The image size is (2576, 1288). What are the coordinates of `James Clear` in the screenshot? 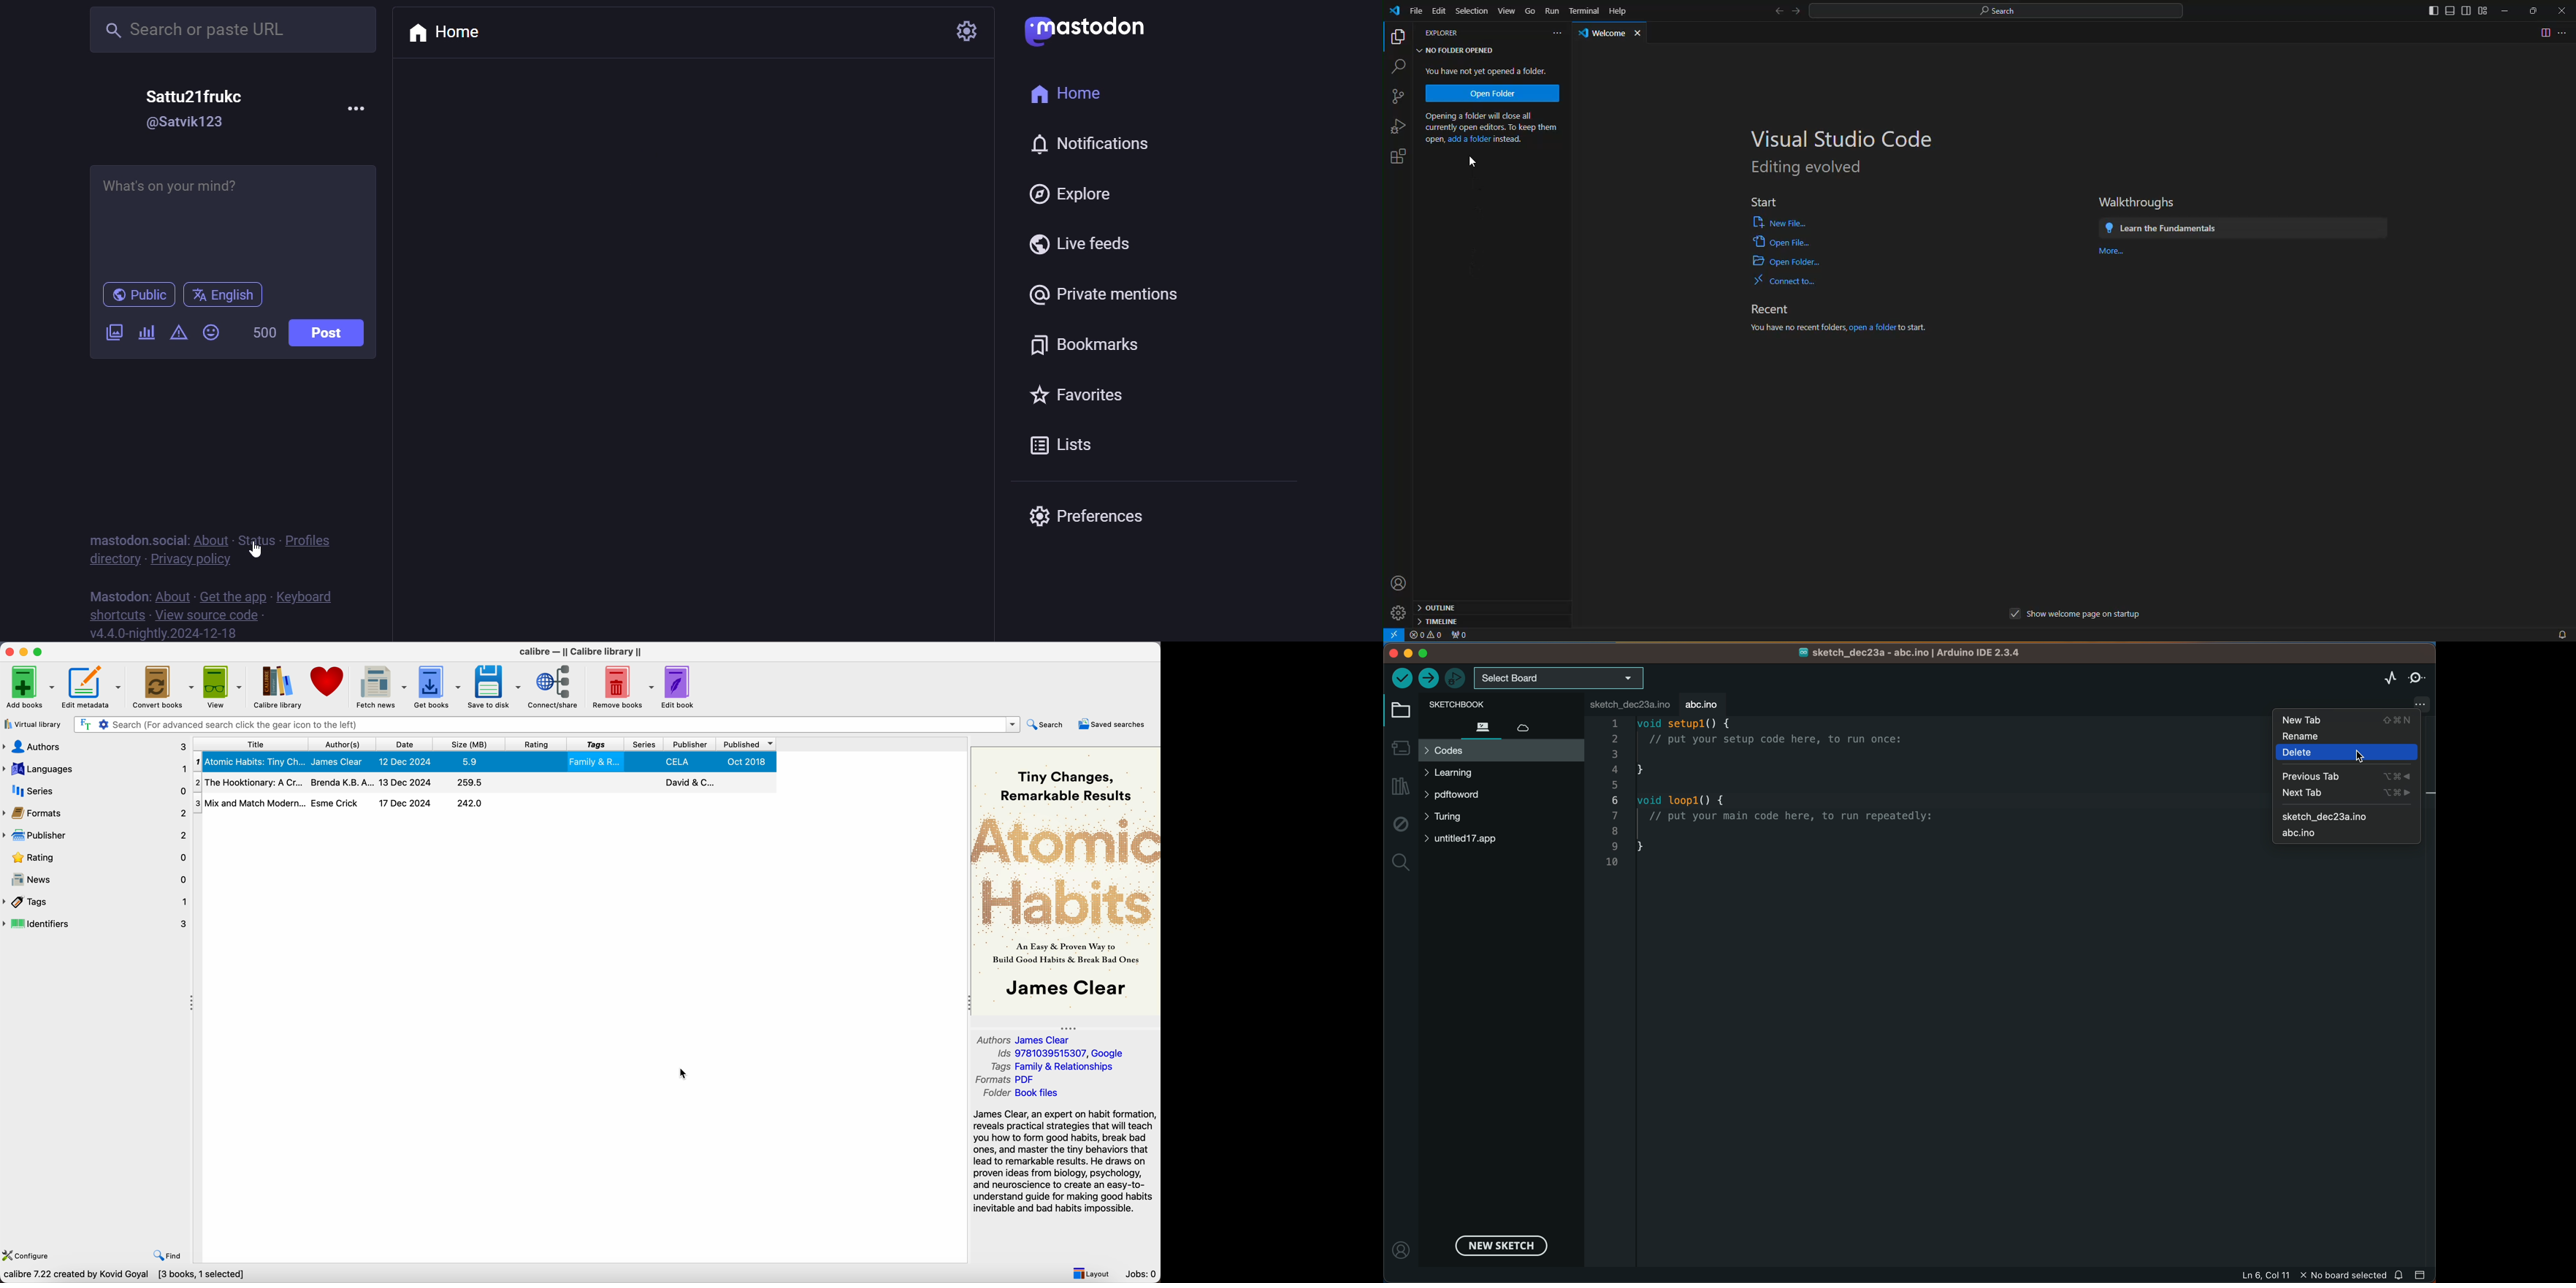 It's located at (338, 762).